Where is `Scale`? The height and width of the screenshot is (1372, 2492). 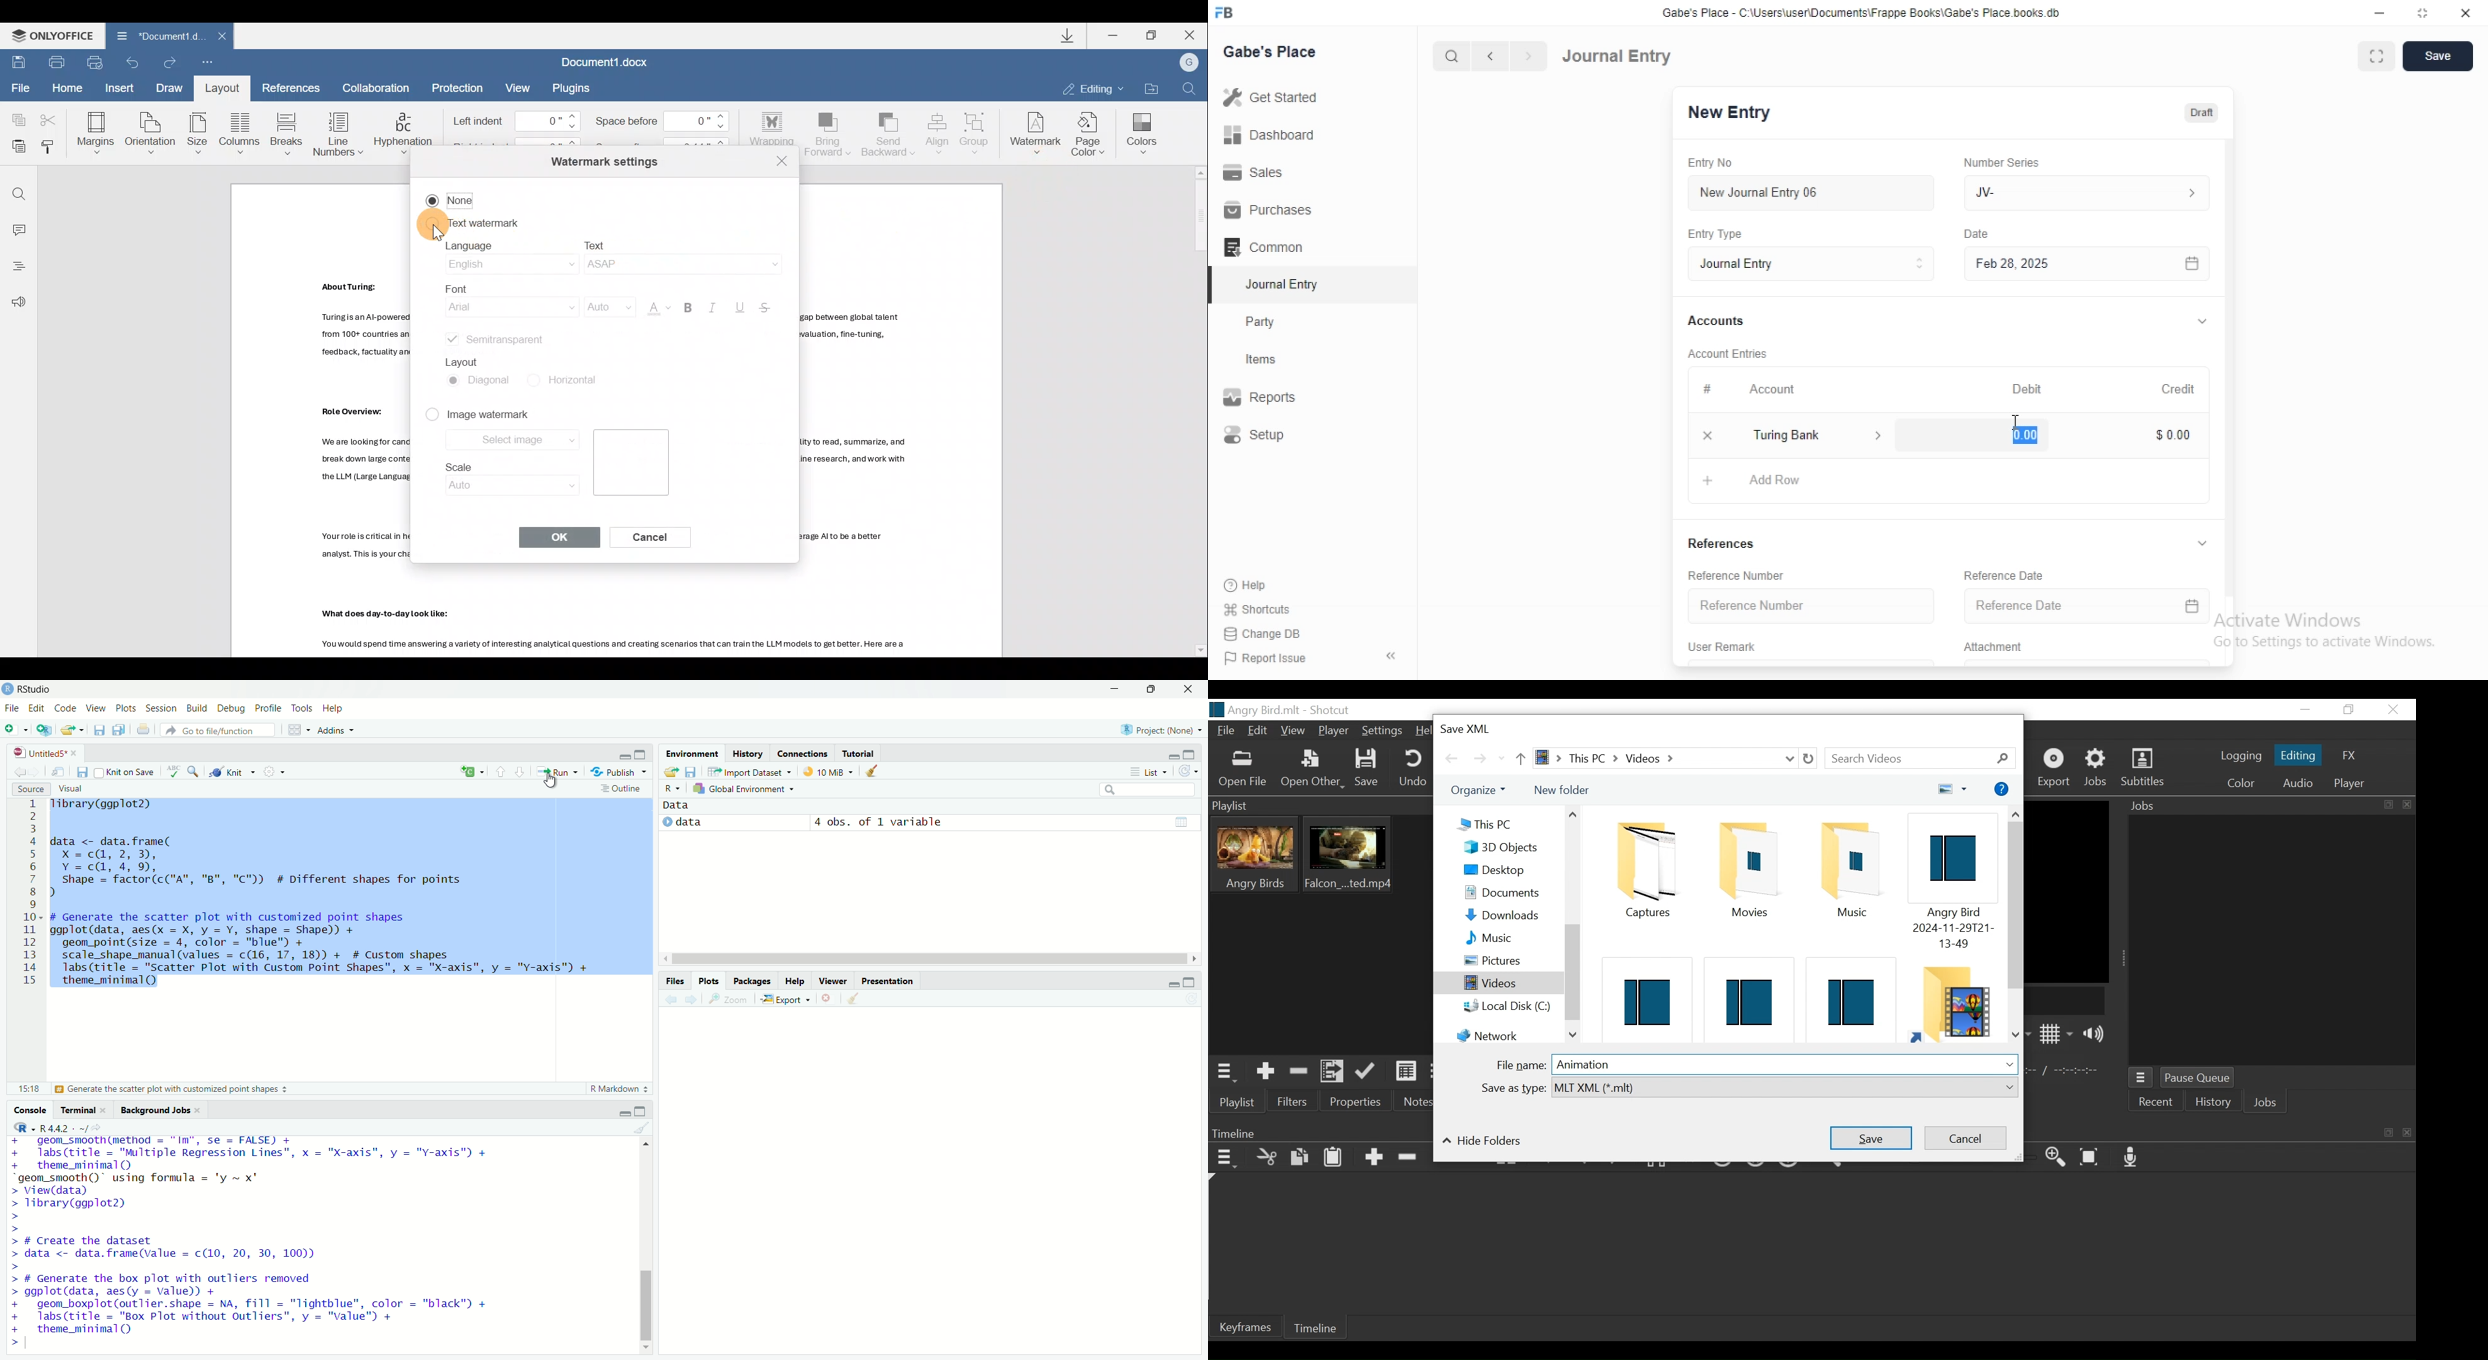
Scale is located at coordinates (504, 478).